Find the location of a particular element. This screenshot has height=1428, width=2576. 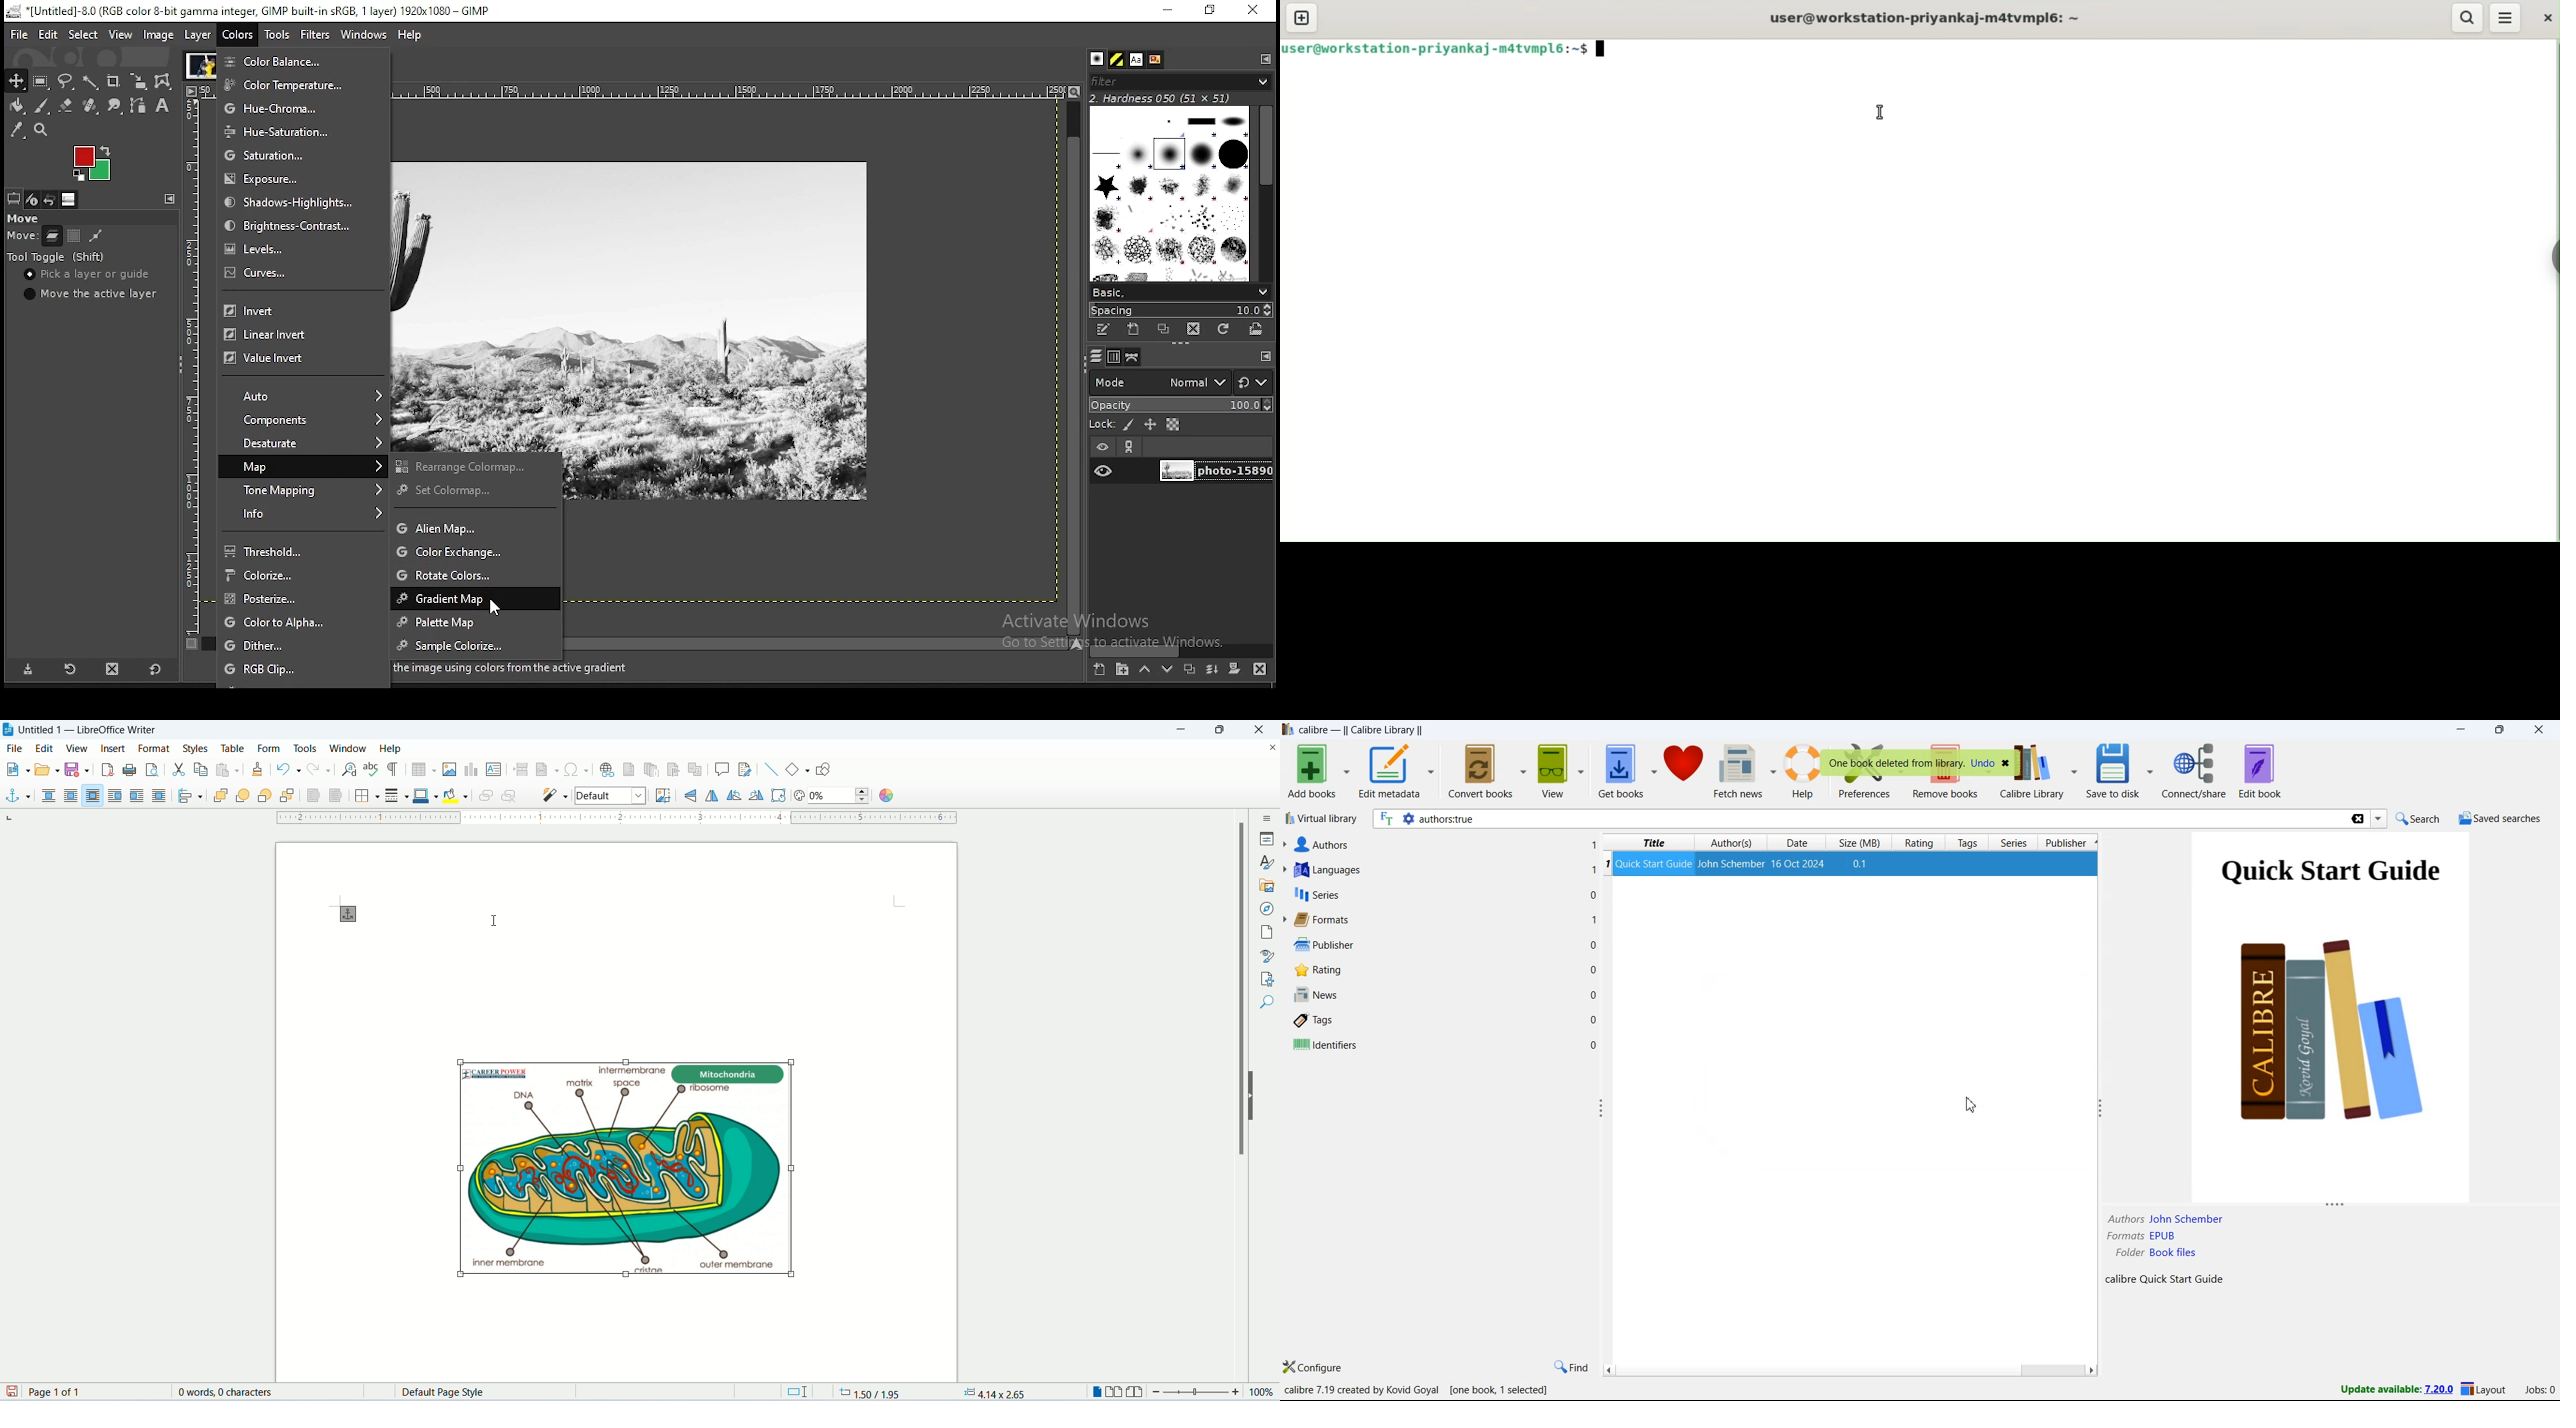

insert comment is located at coordinates (722, 769).